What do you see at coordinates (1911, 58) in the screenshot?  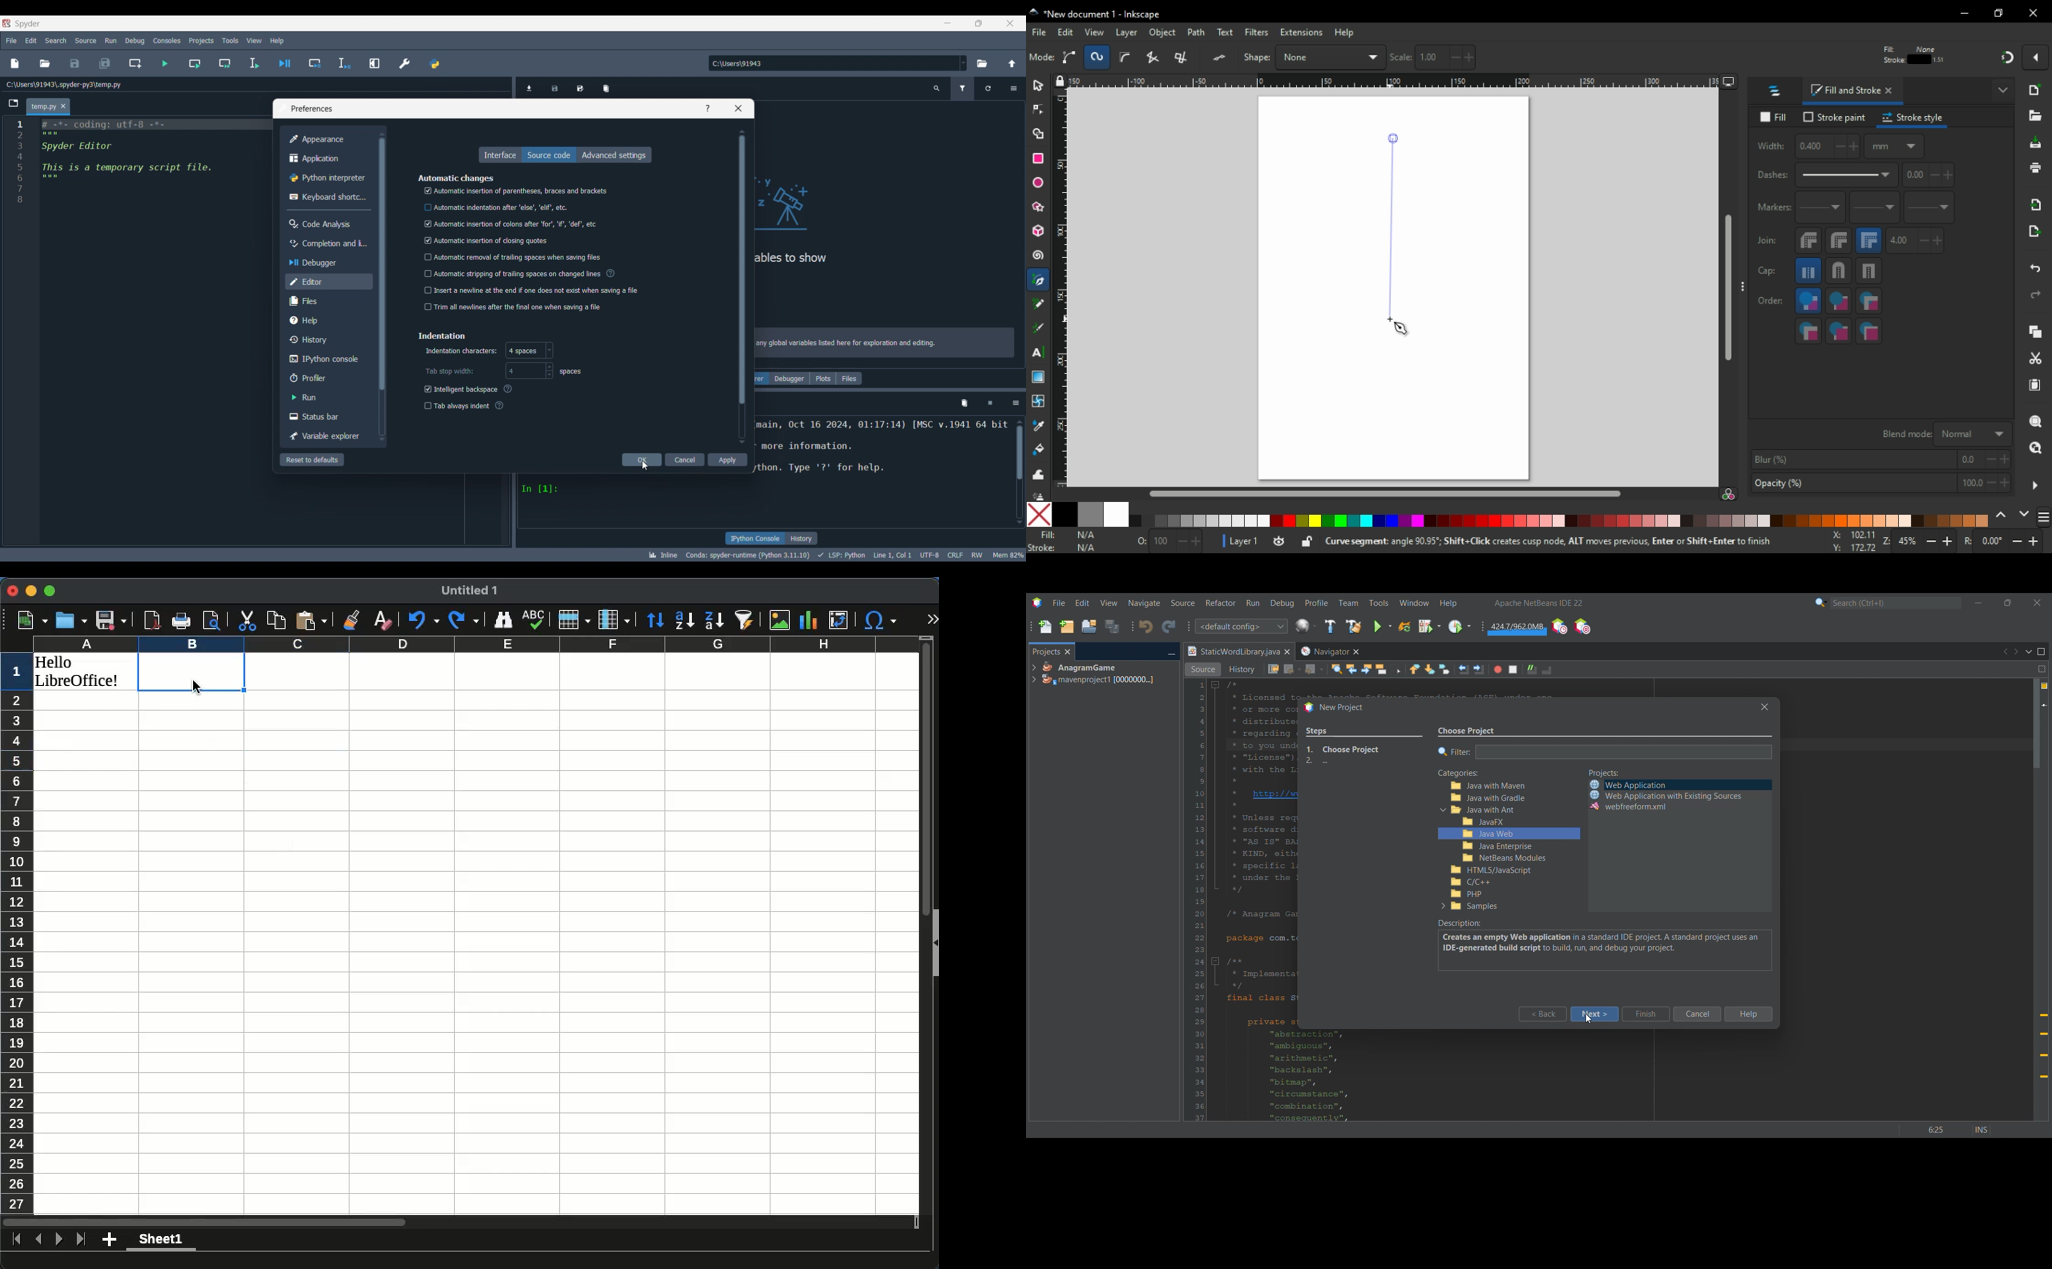 I see `when scaling rectangles, scale the radii of rounded corners` at bounding box center [1911, 58].